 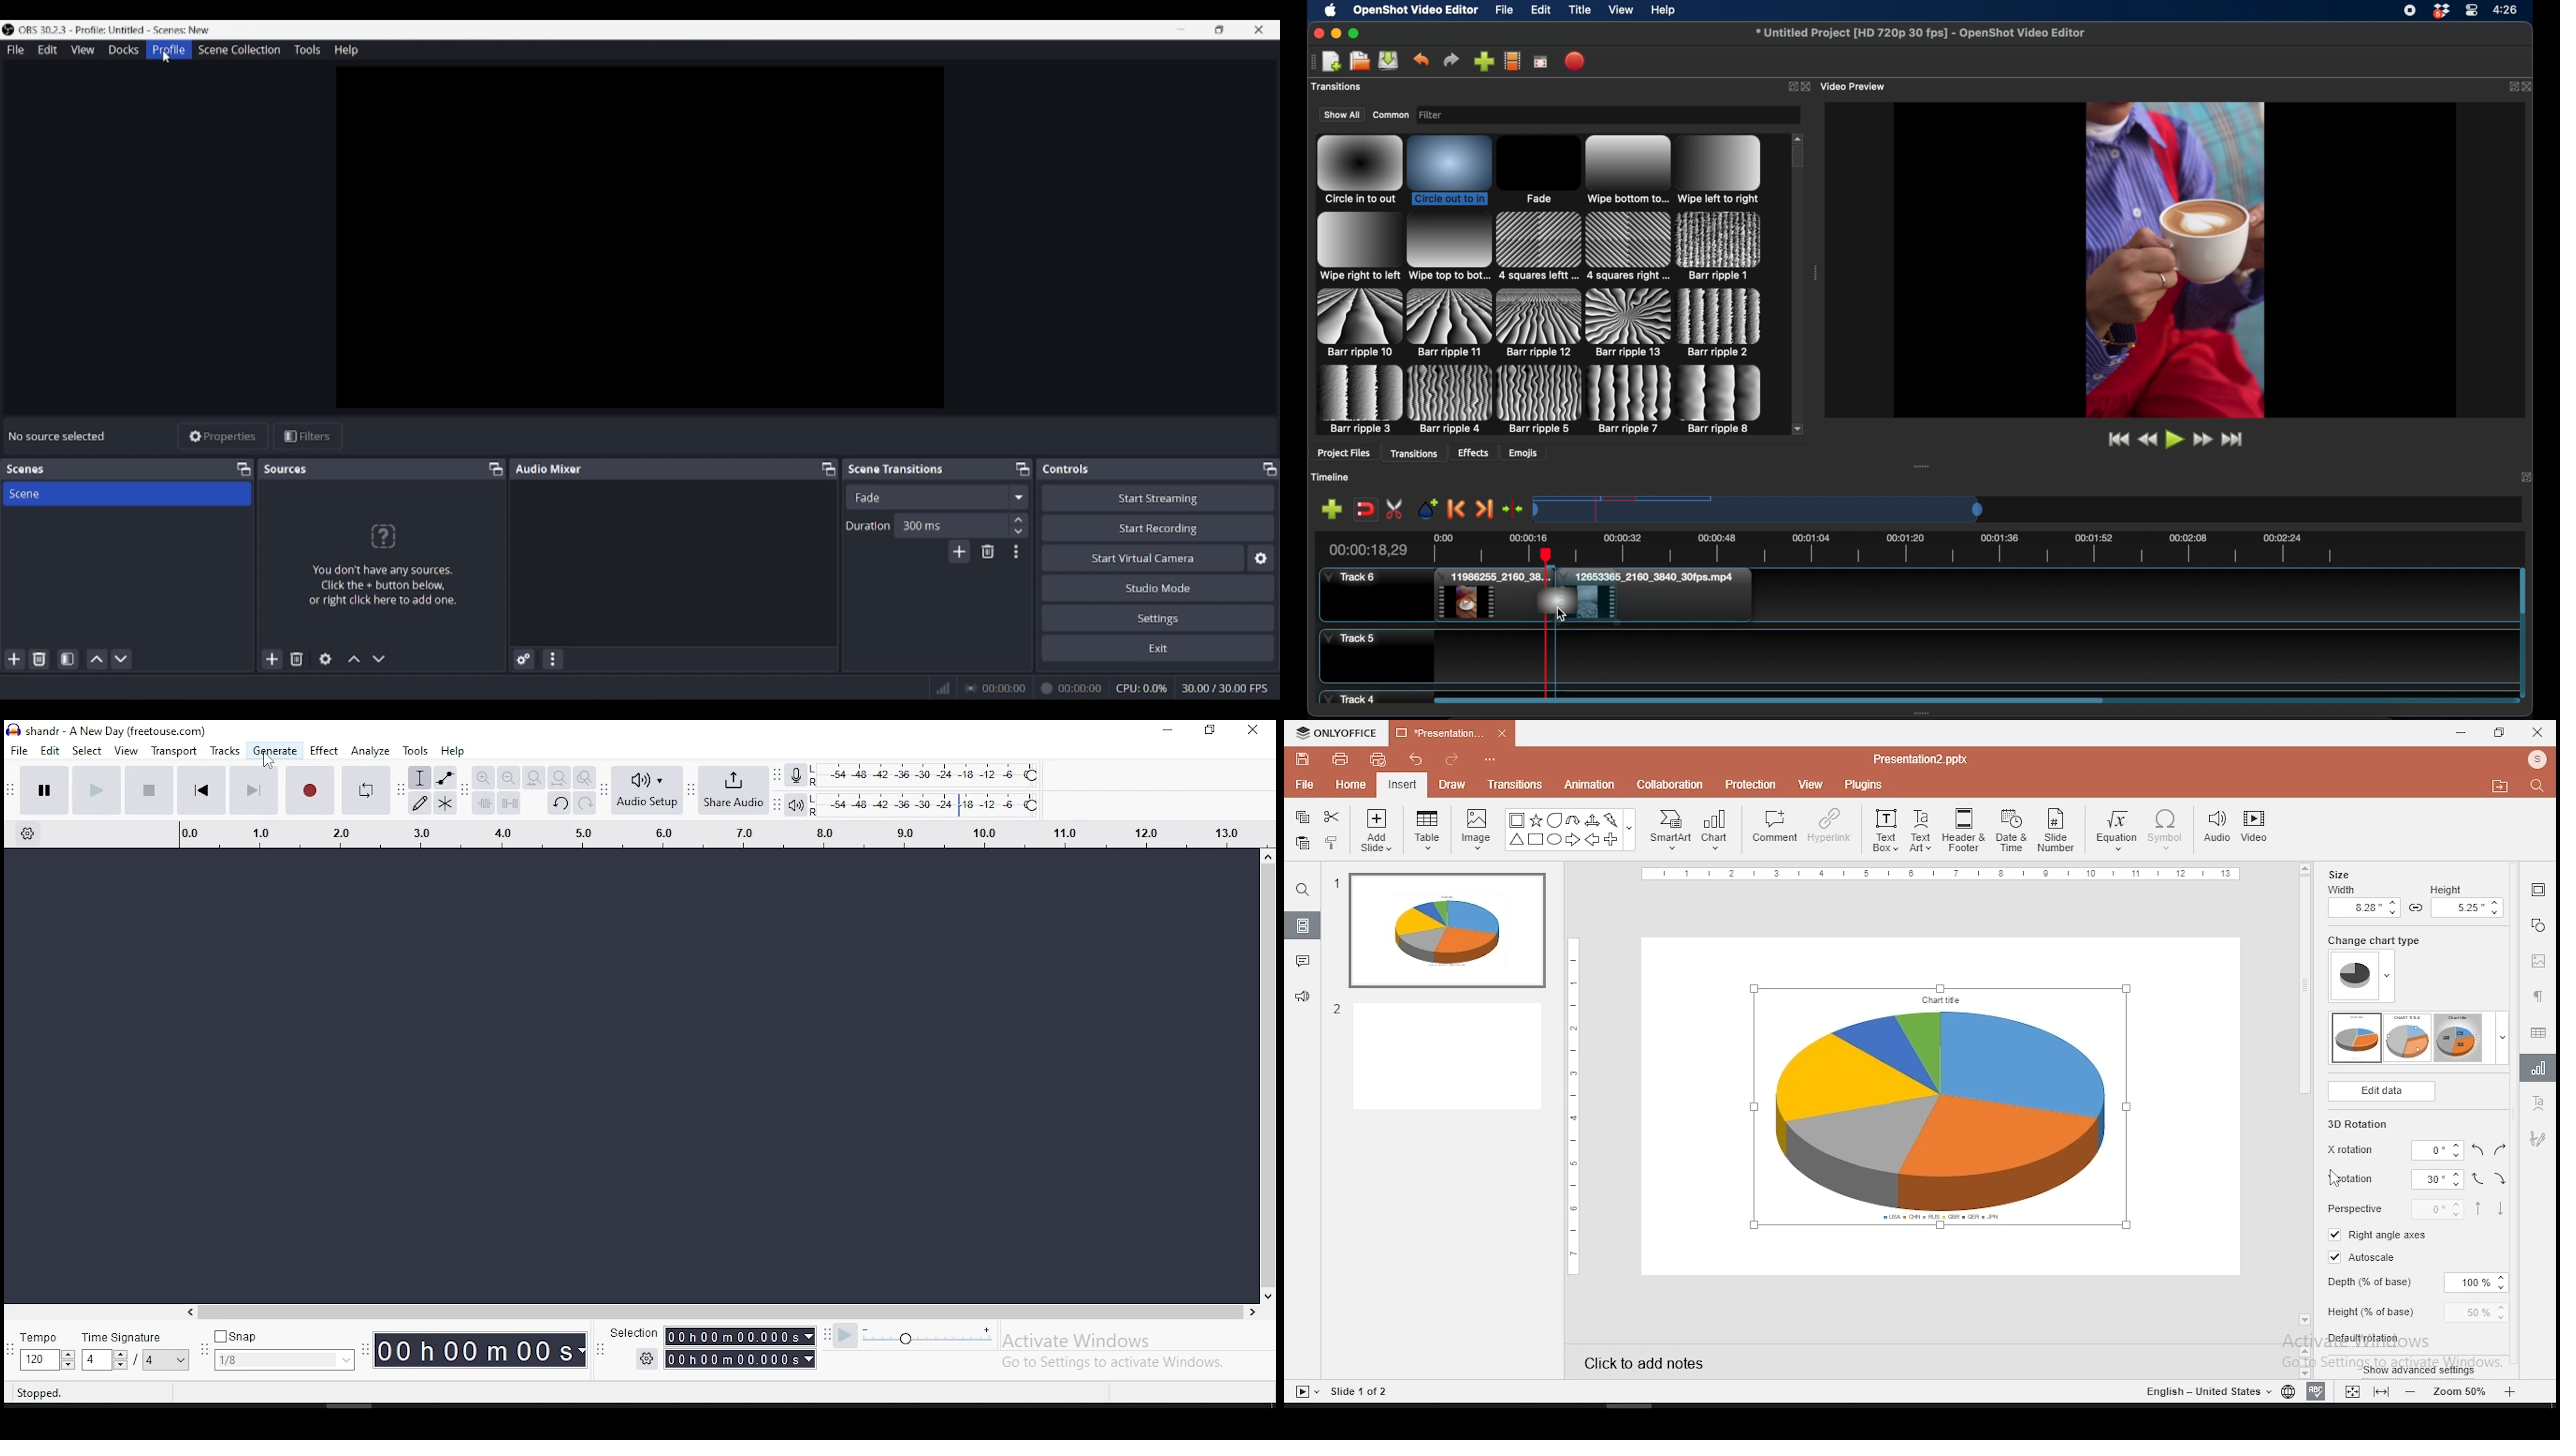 I want to click on pie chart, so click(x=1939, y=1107).